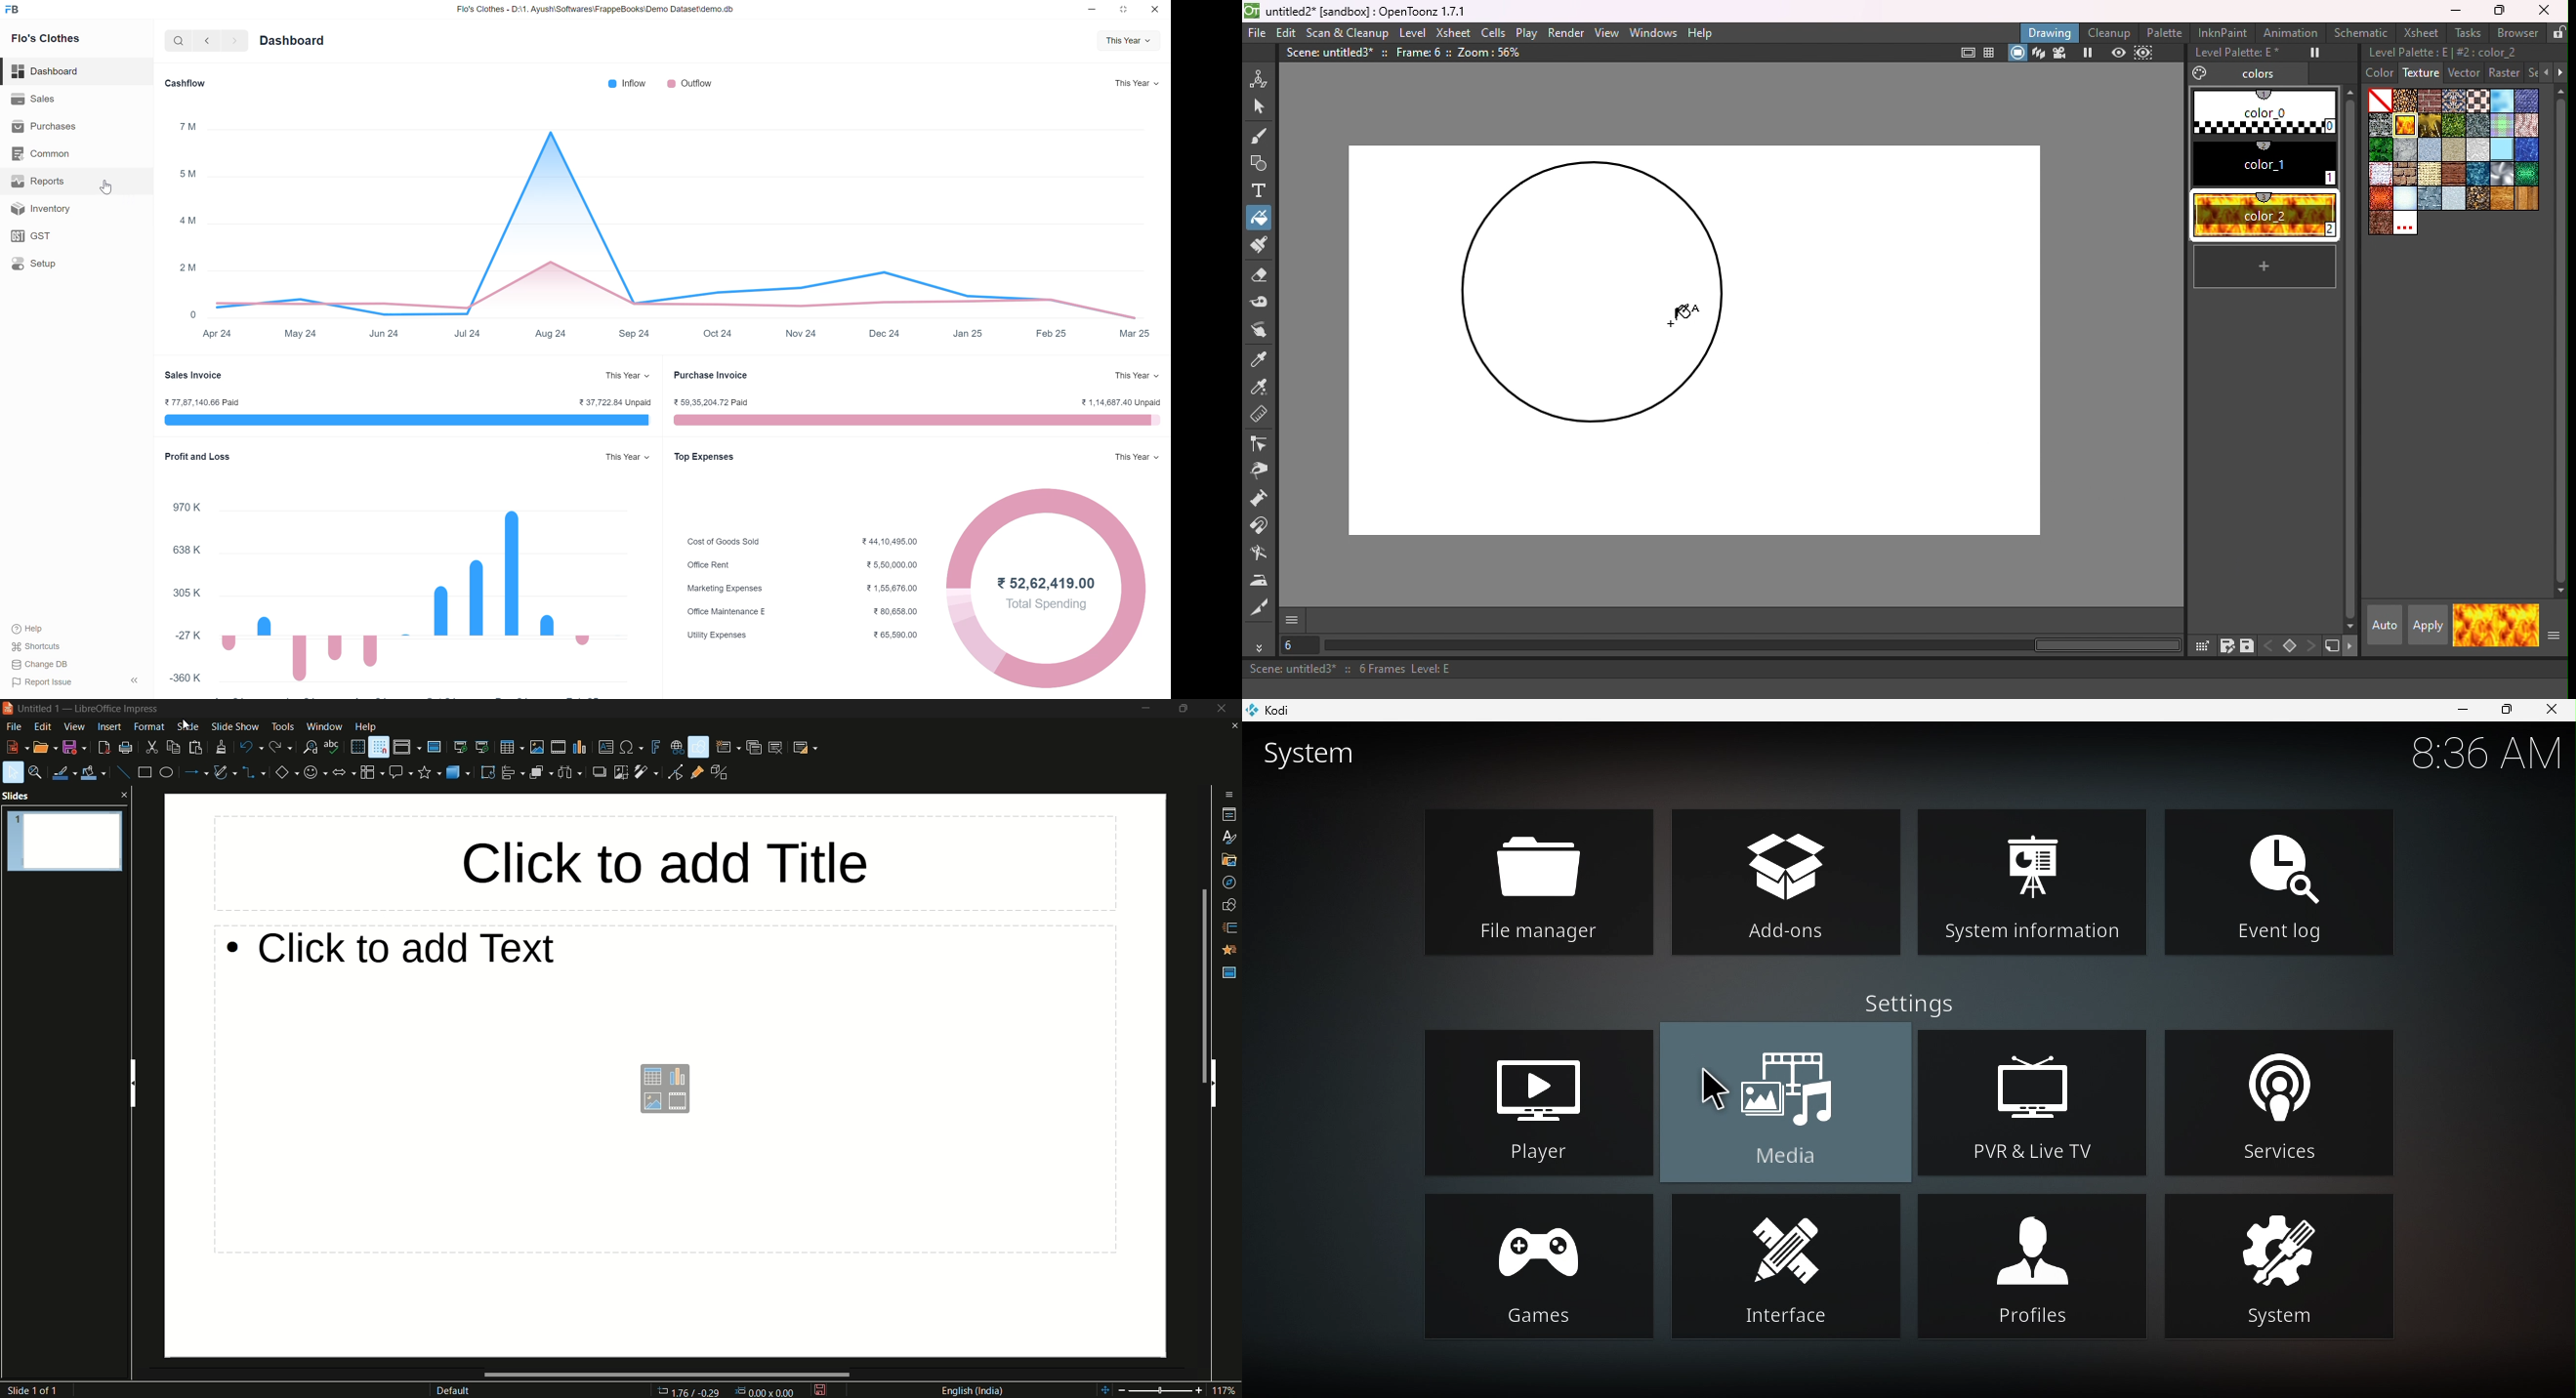  I want to click on insert hyperlink, so click(676, 747).